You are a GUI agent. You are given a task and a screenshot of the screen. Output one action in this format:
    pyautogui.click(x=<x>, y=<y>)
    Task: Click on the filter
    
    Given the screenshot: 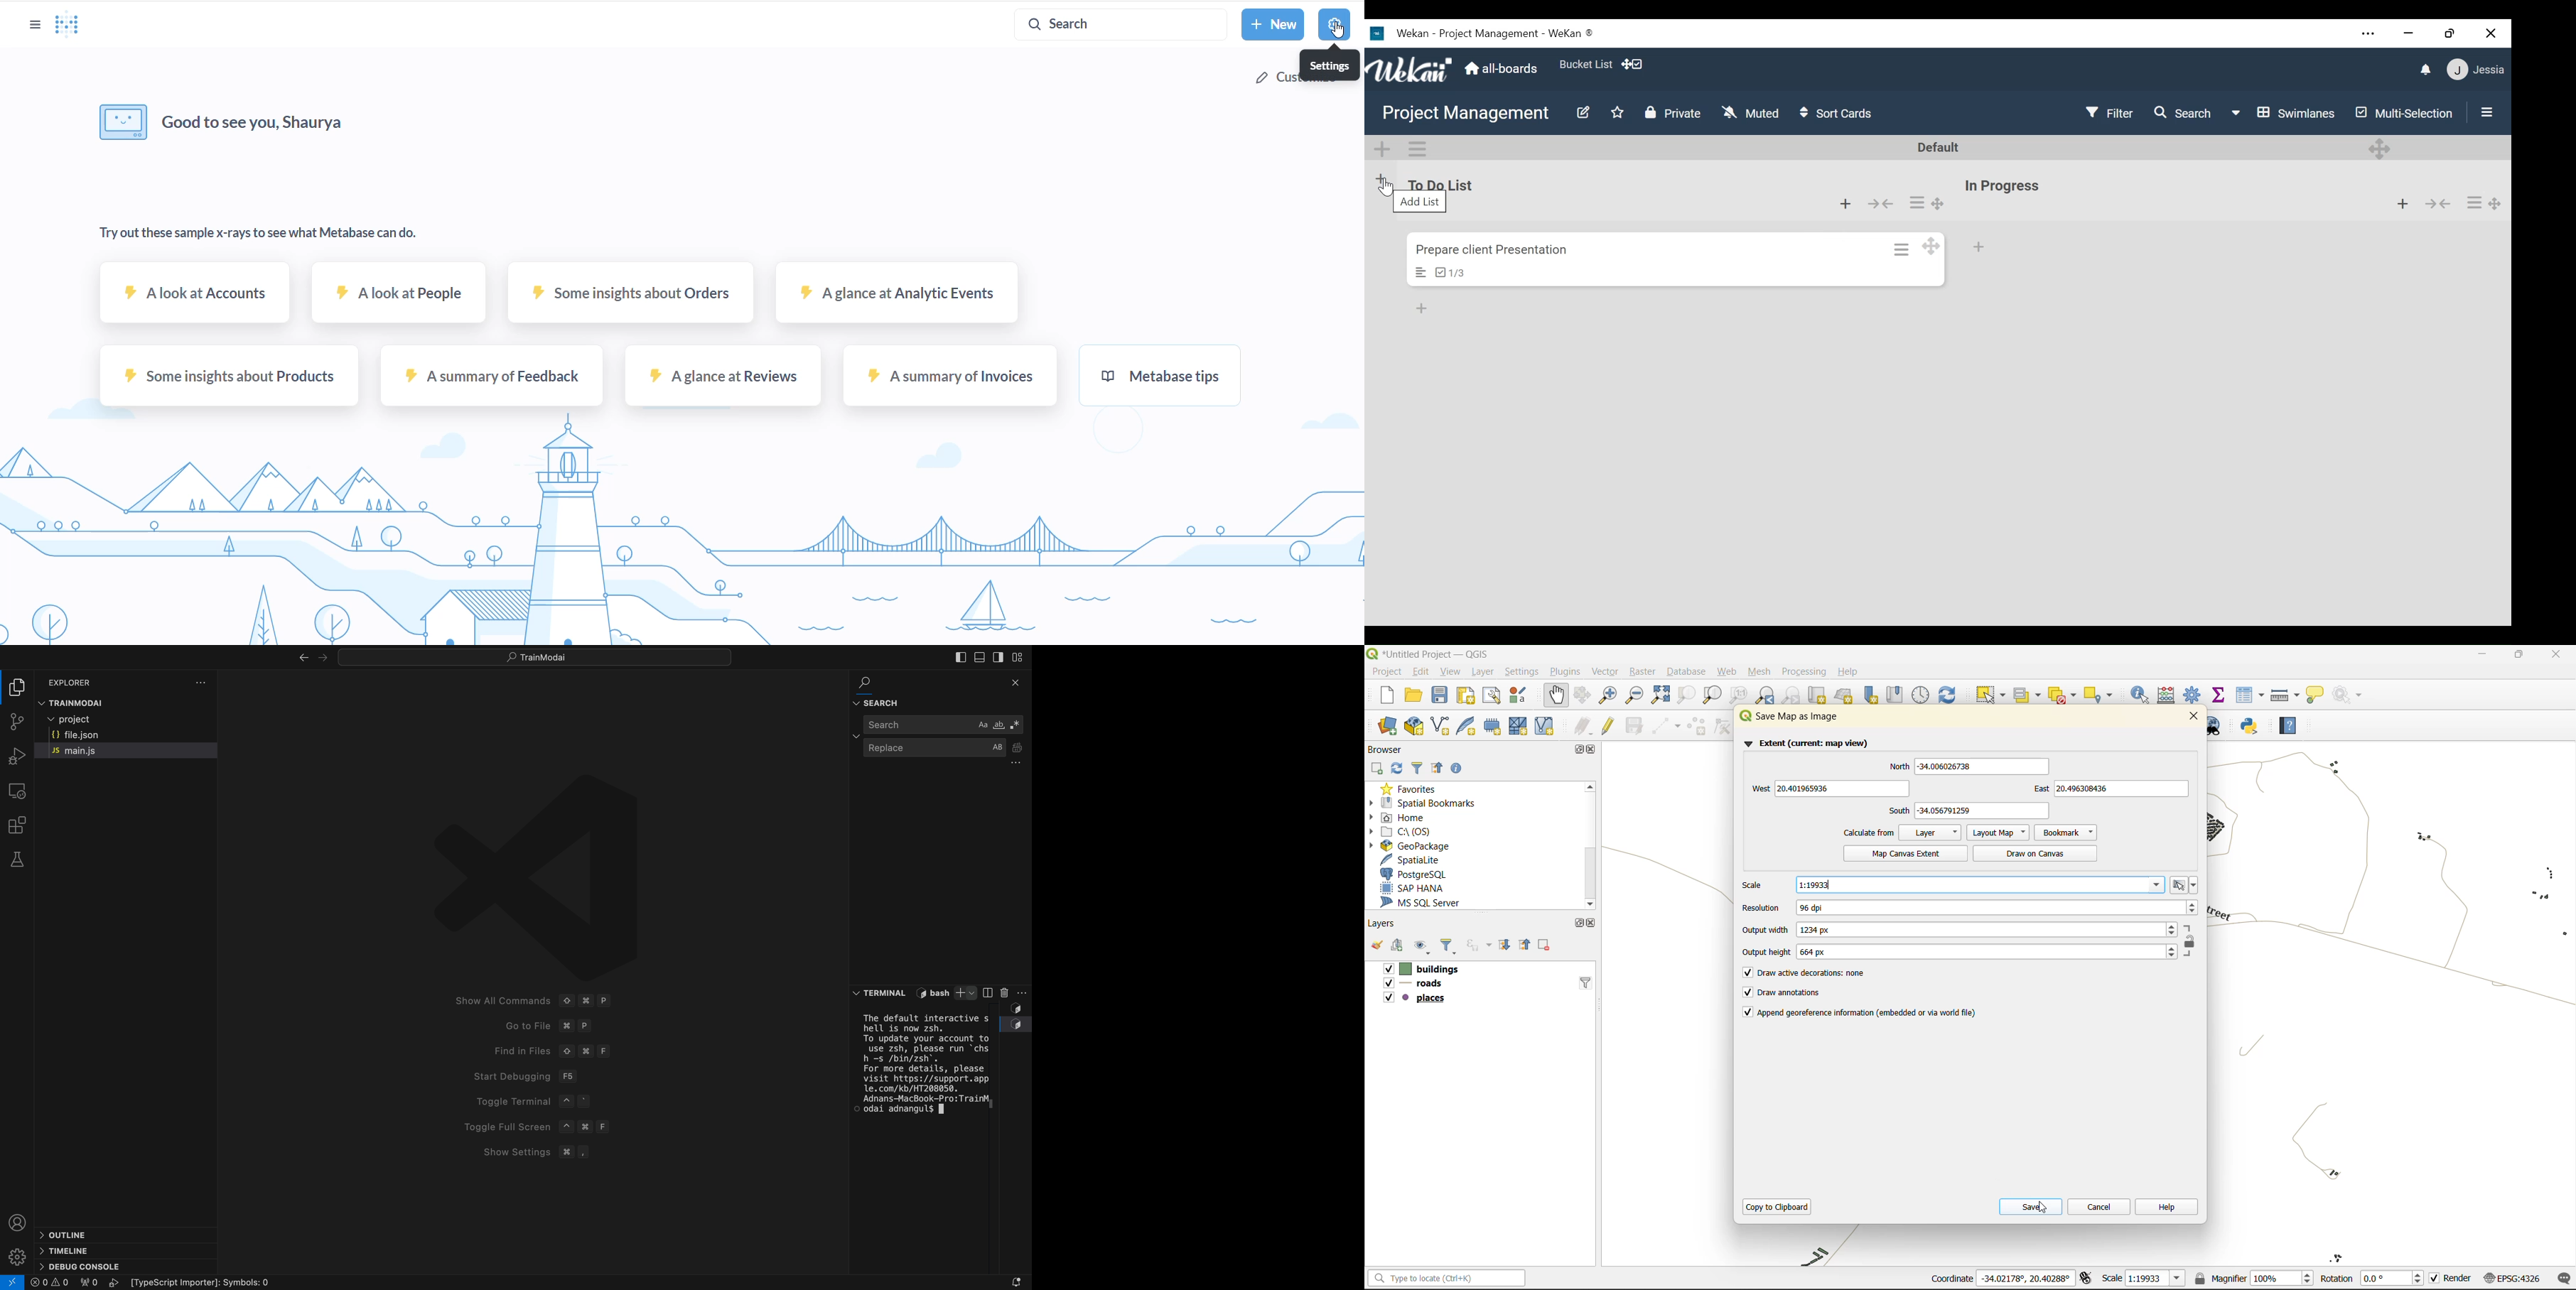 What is the action you would take?
    pyautogui.click(x=1448, y=948)
    